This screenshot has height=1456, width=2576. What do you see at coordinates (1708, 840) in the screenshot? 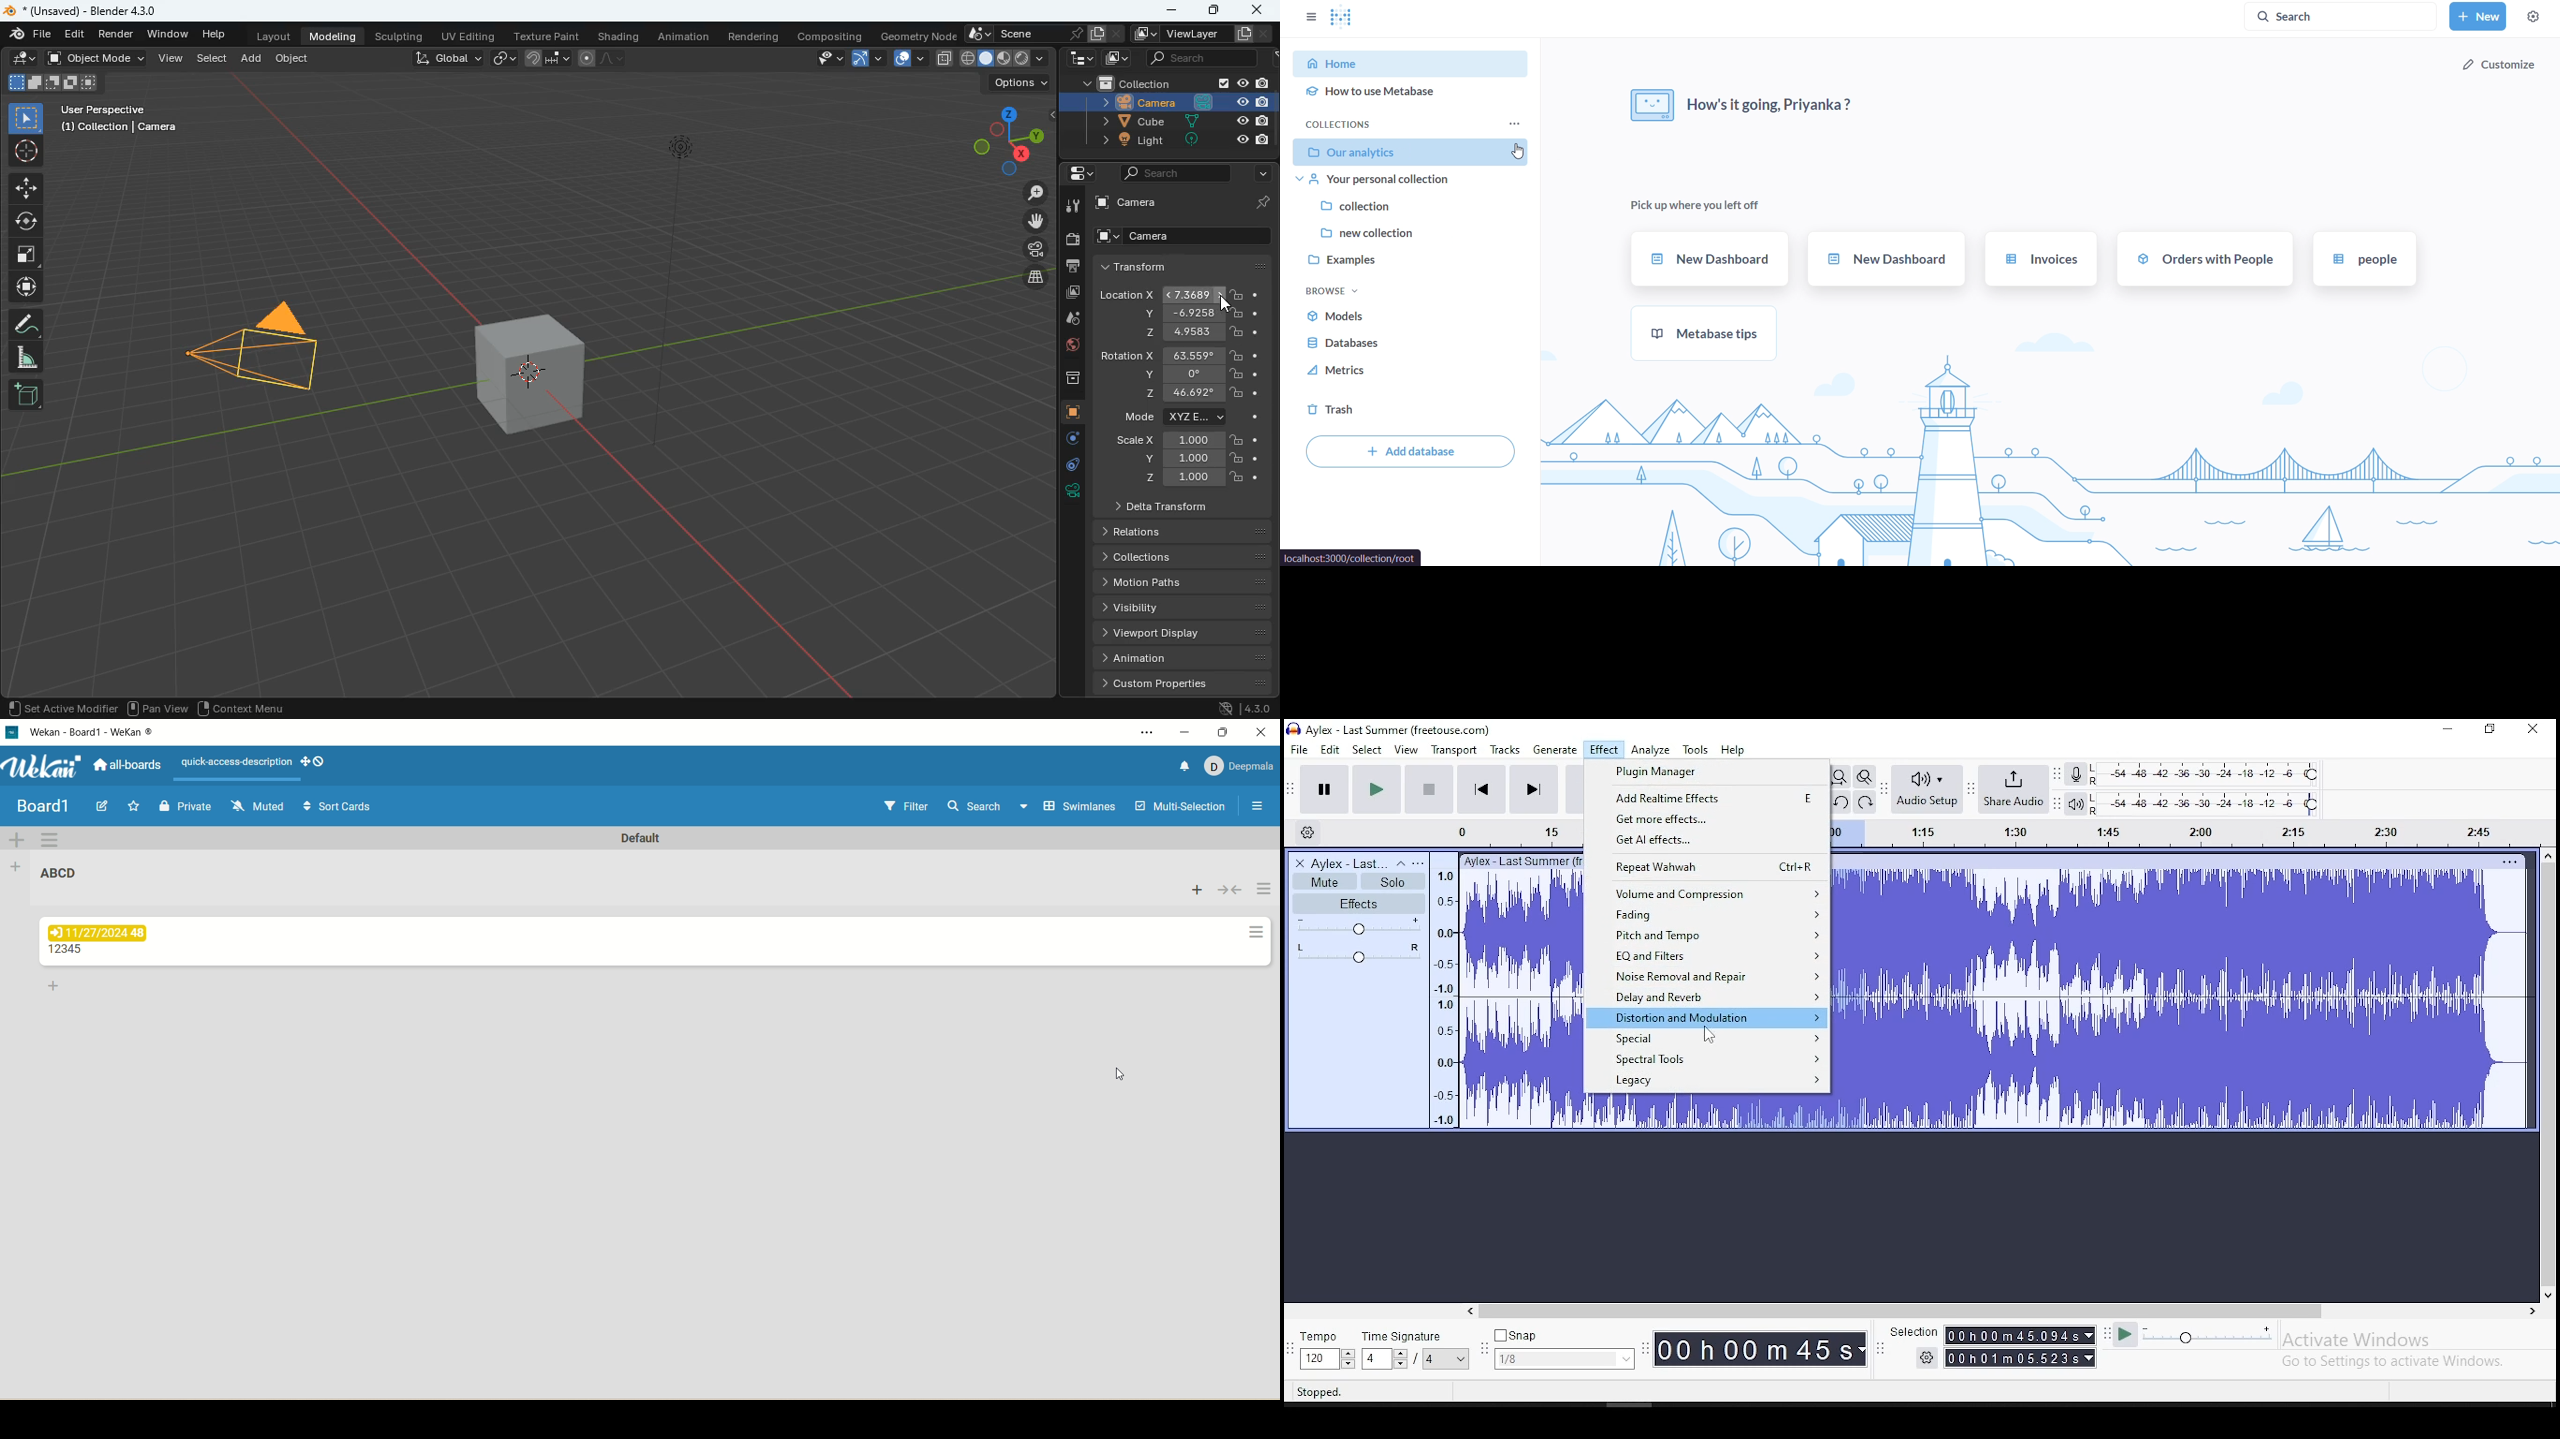
I see `get AI effects` at bounding box center [1708, 840].